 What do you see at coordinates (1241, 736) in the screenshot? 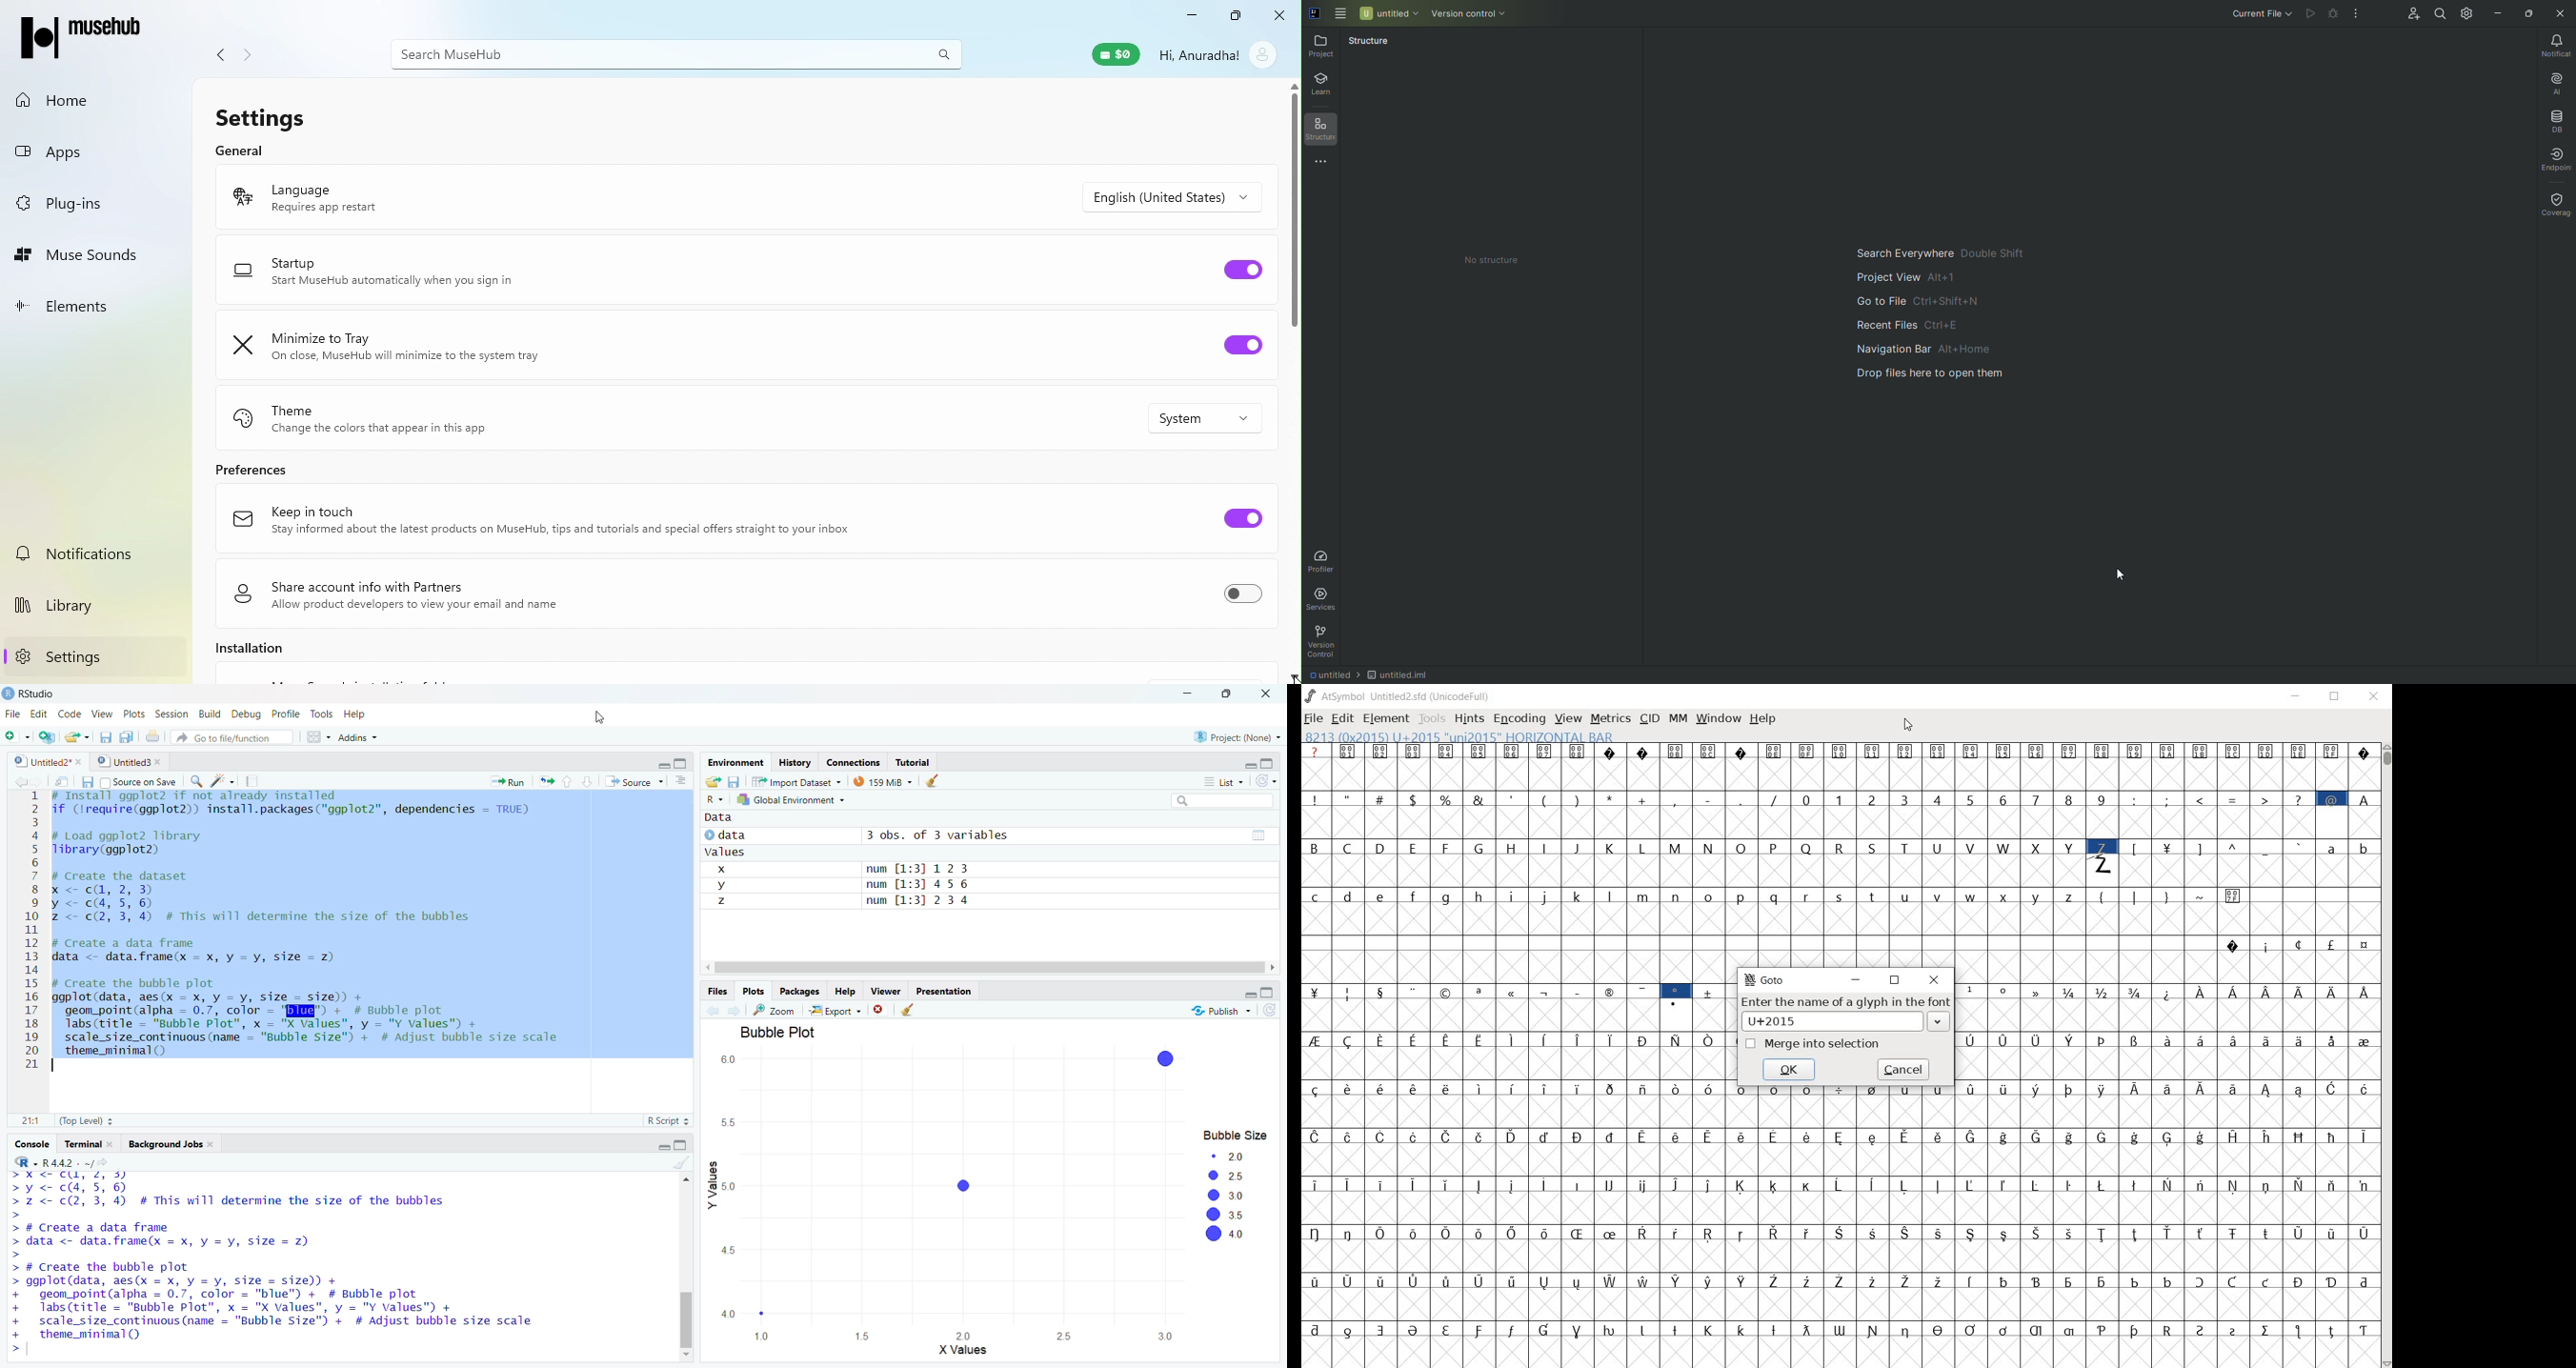
I see ` project: (None) ` at bounding box center [1241, 736].